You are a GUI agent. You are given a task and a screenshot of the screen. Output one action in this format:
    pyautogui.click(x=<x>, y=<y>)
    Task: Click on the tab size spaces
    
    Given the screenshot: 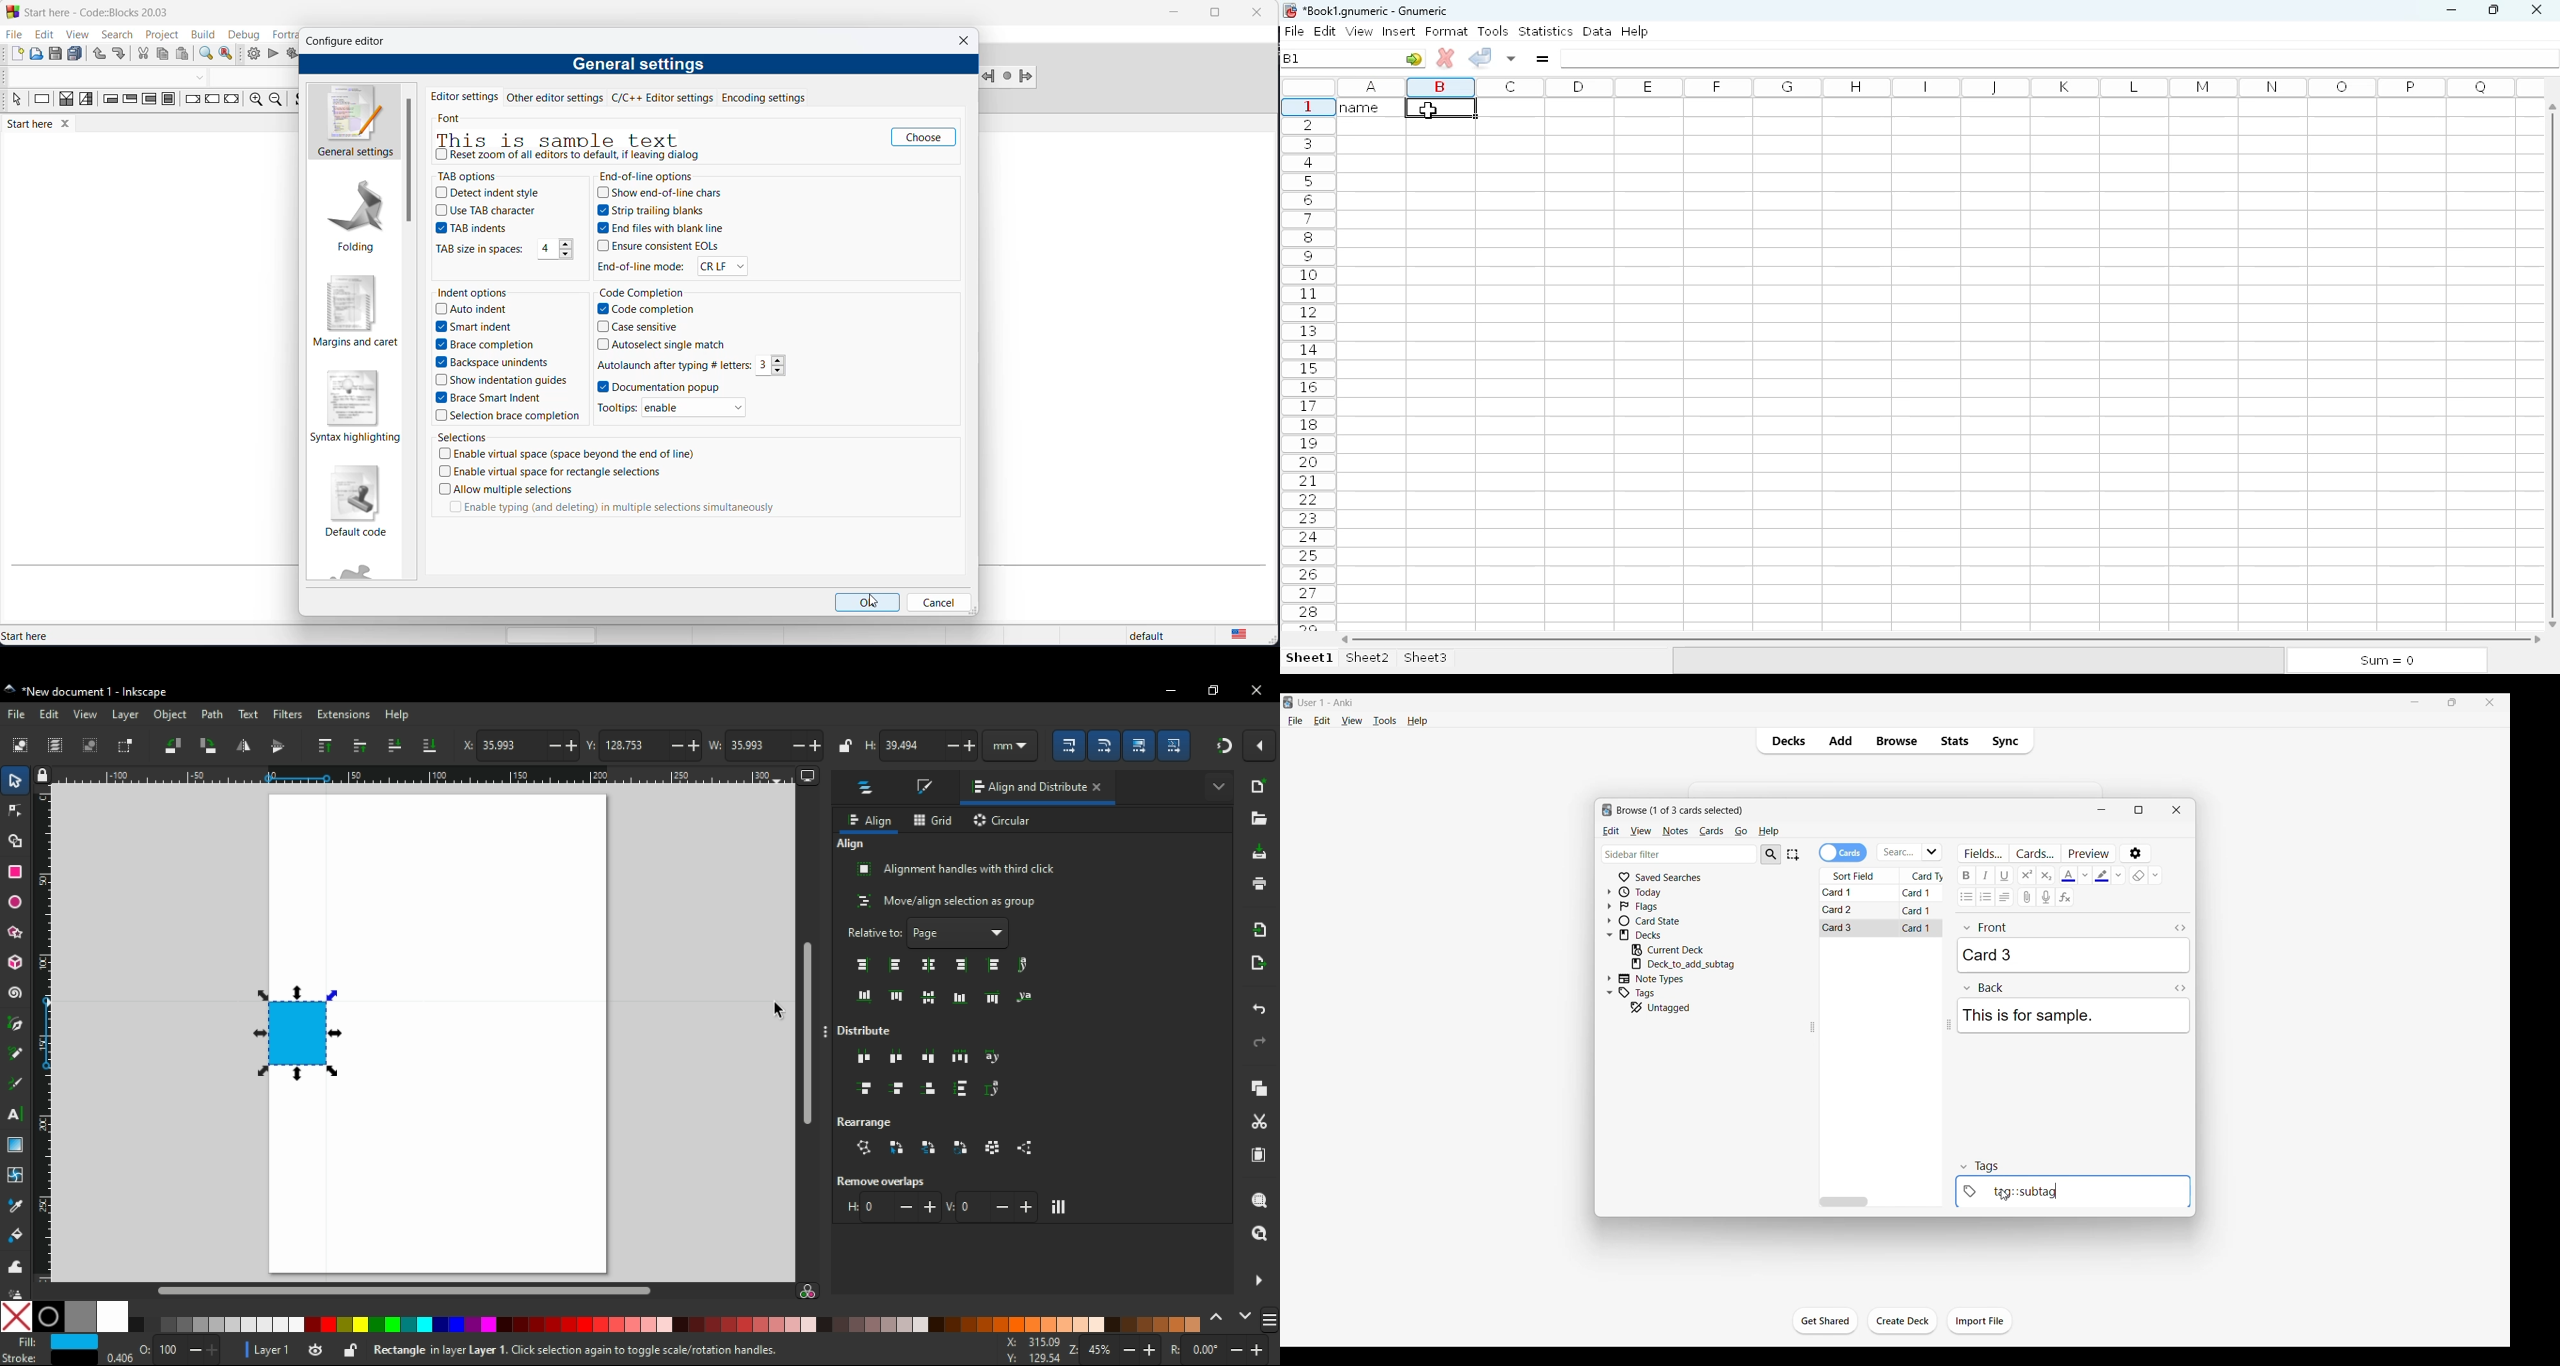 What is the action you would take?
    pyautogui.click(x=546, y=250)
    